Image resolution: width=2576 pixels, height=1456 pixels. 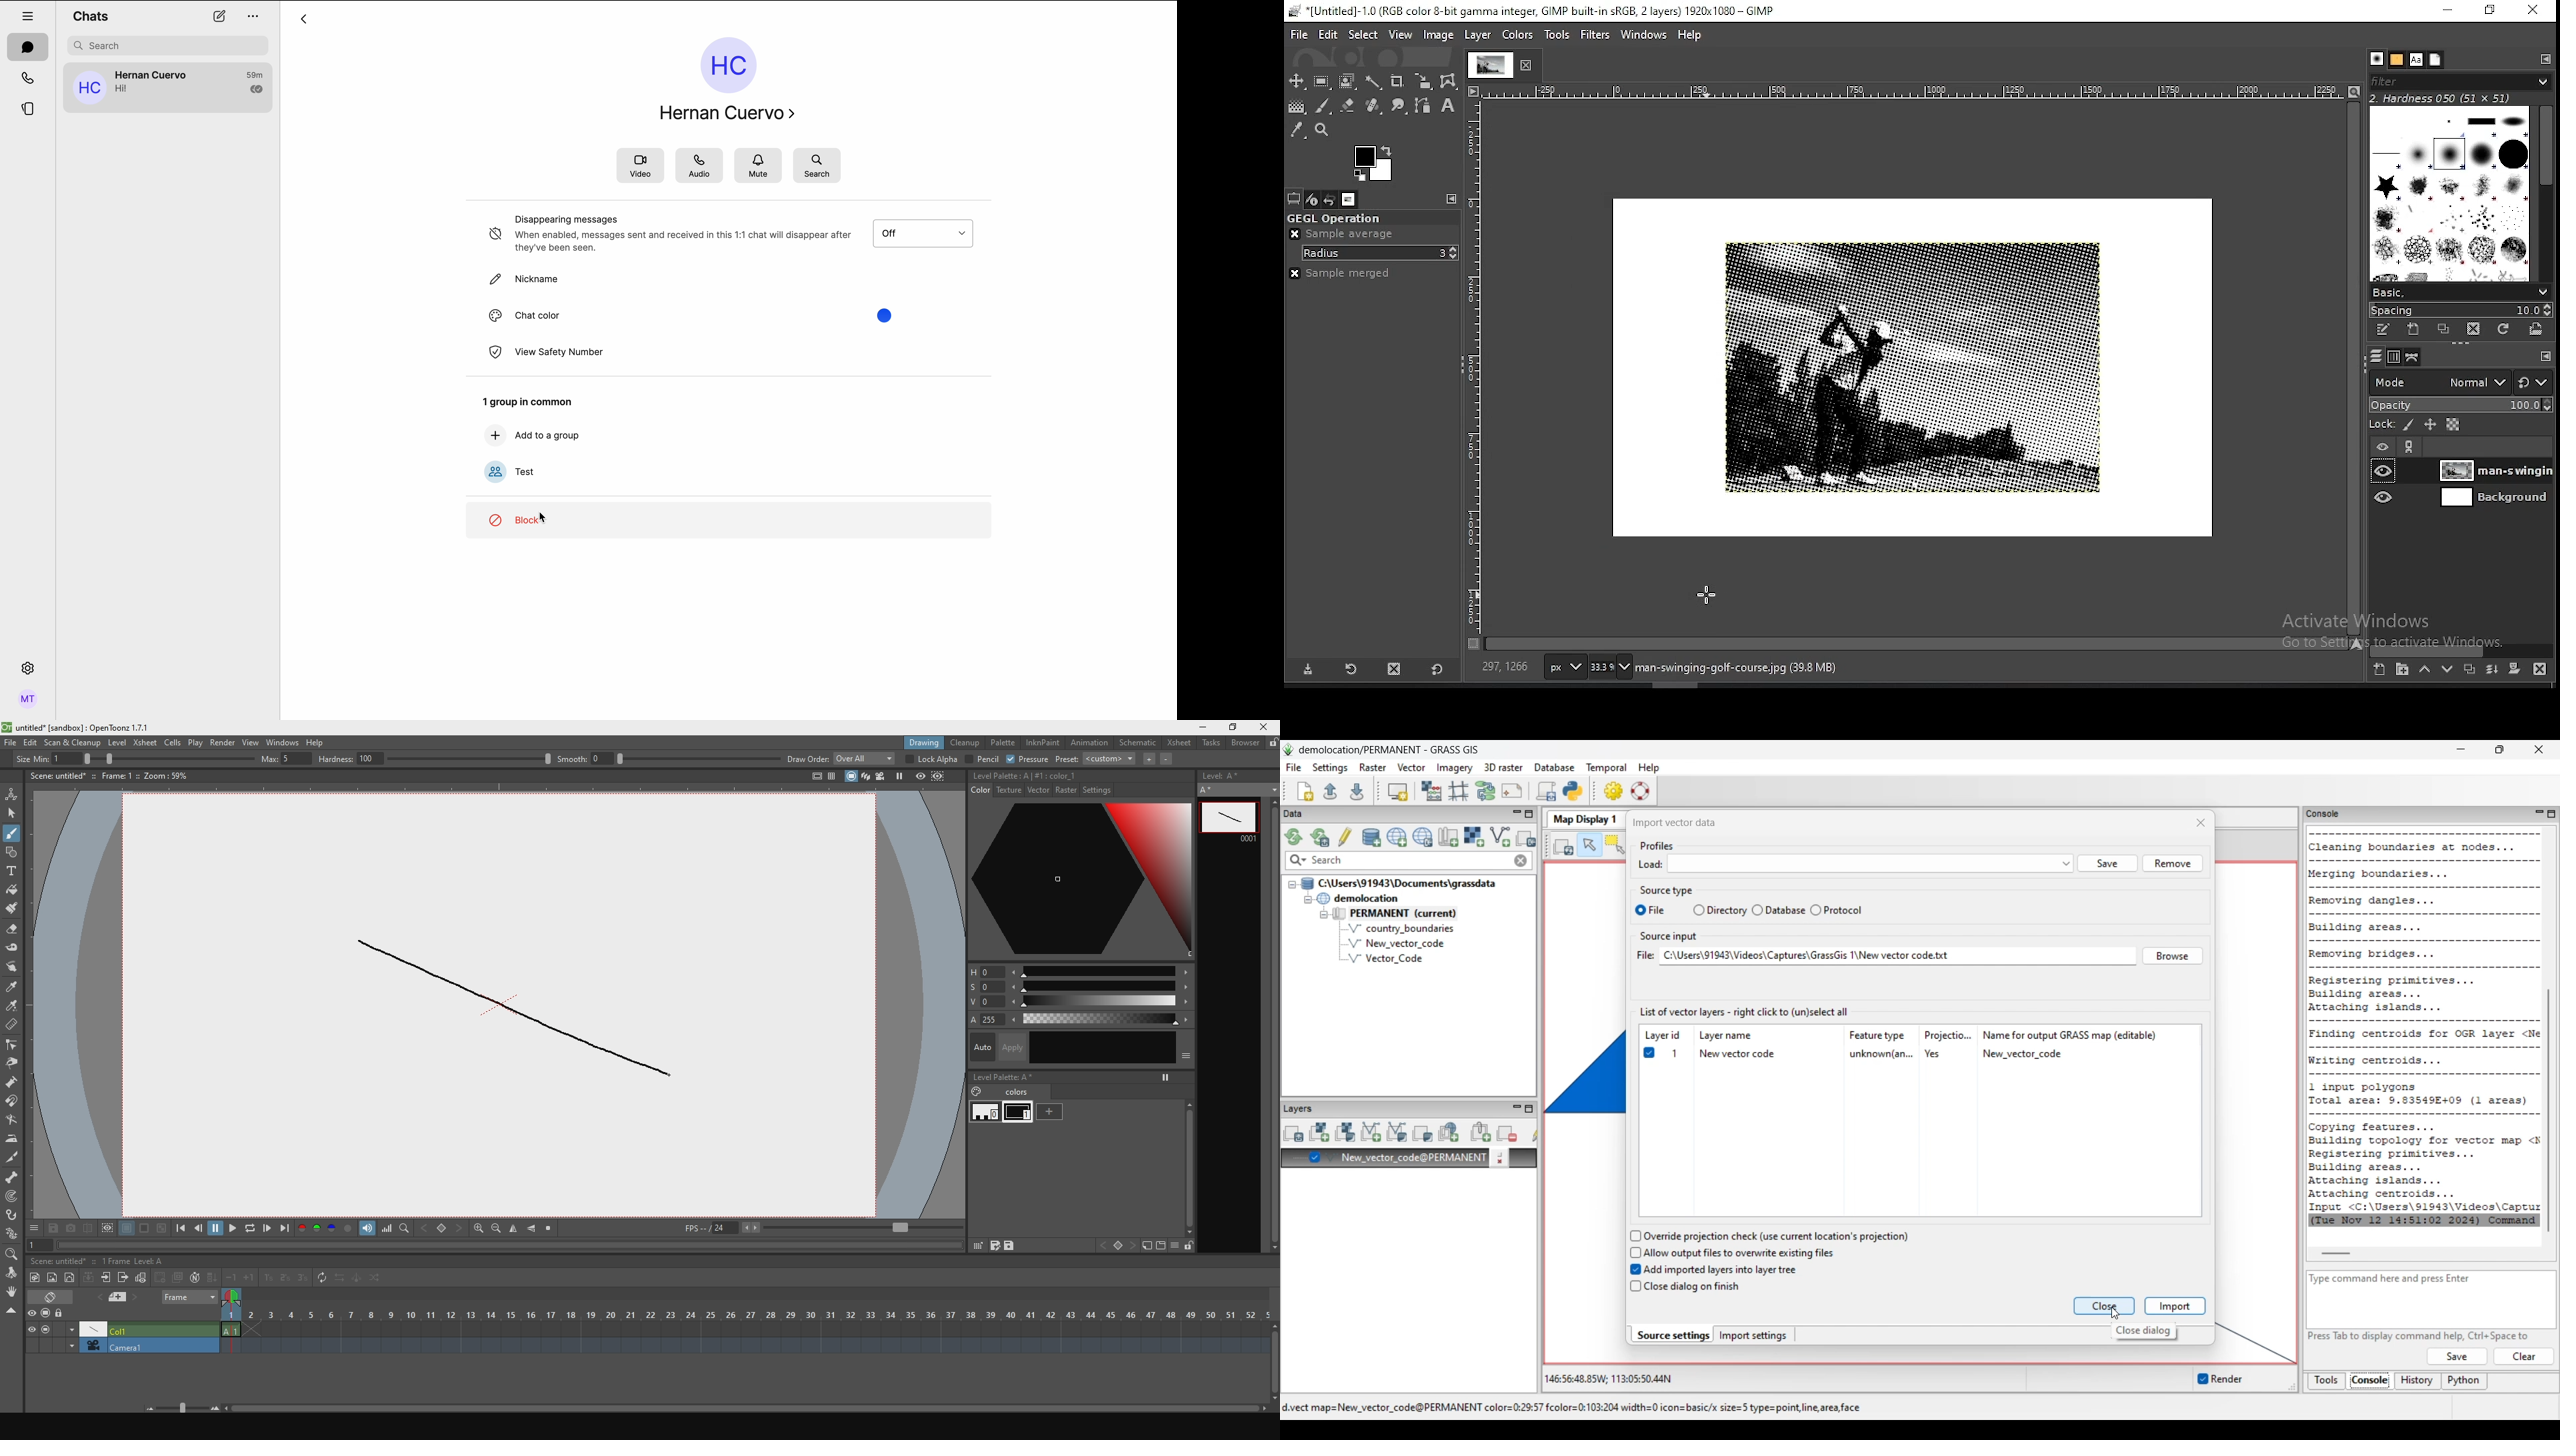 What do you see at coordinates (497, 1229) in the screenshot?
I see `zoom out` at bounding box center [497, 1229].